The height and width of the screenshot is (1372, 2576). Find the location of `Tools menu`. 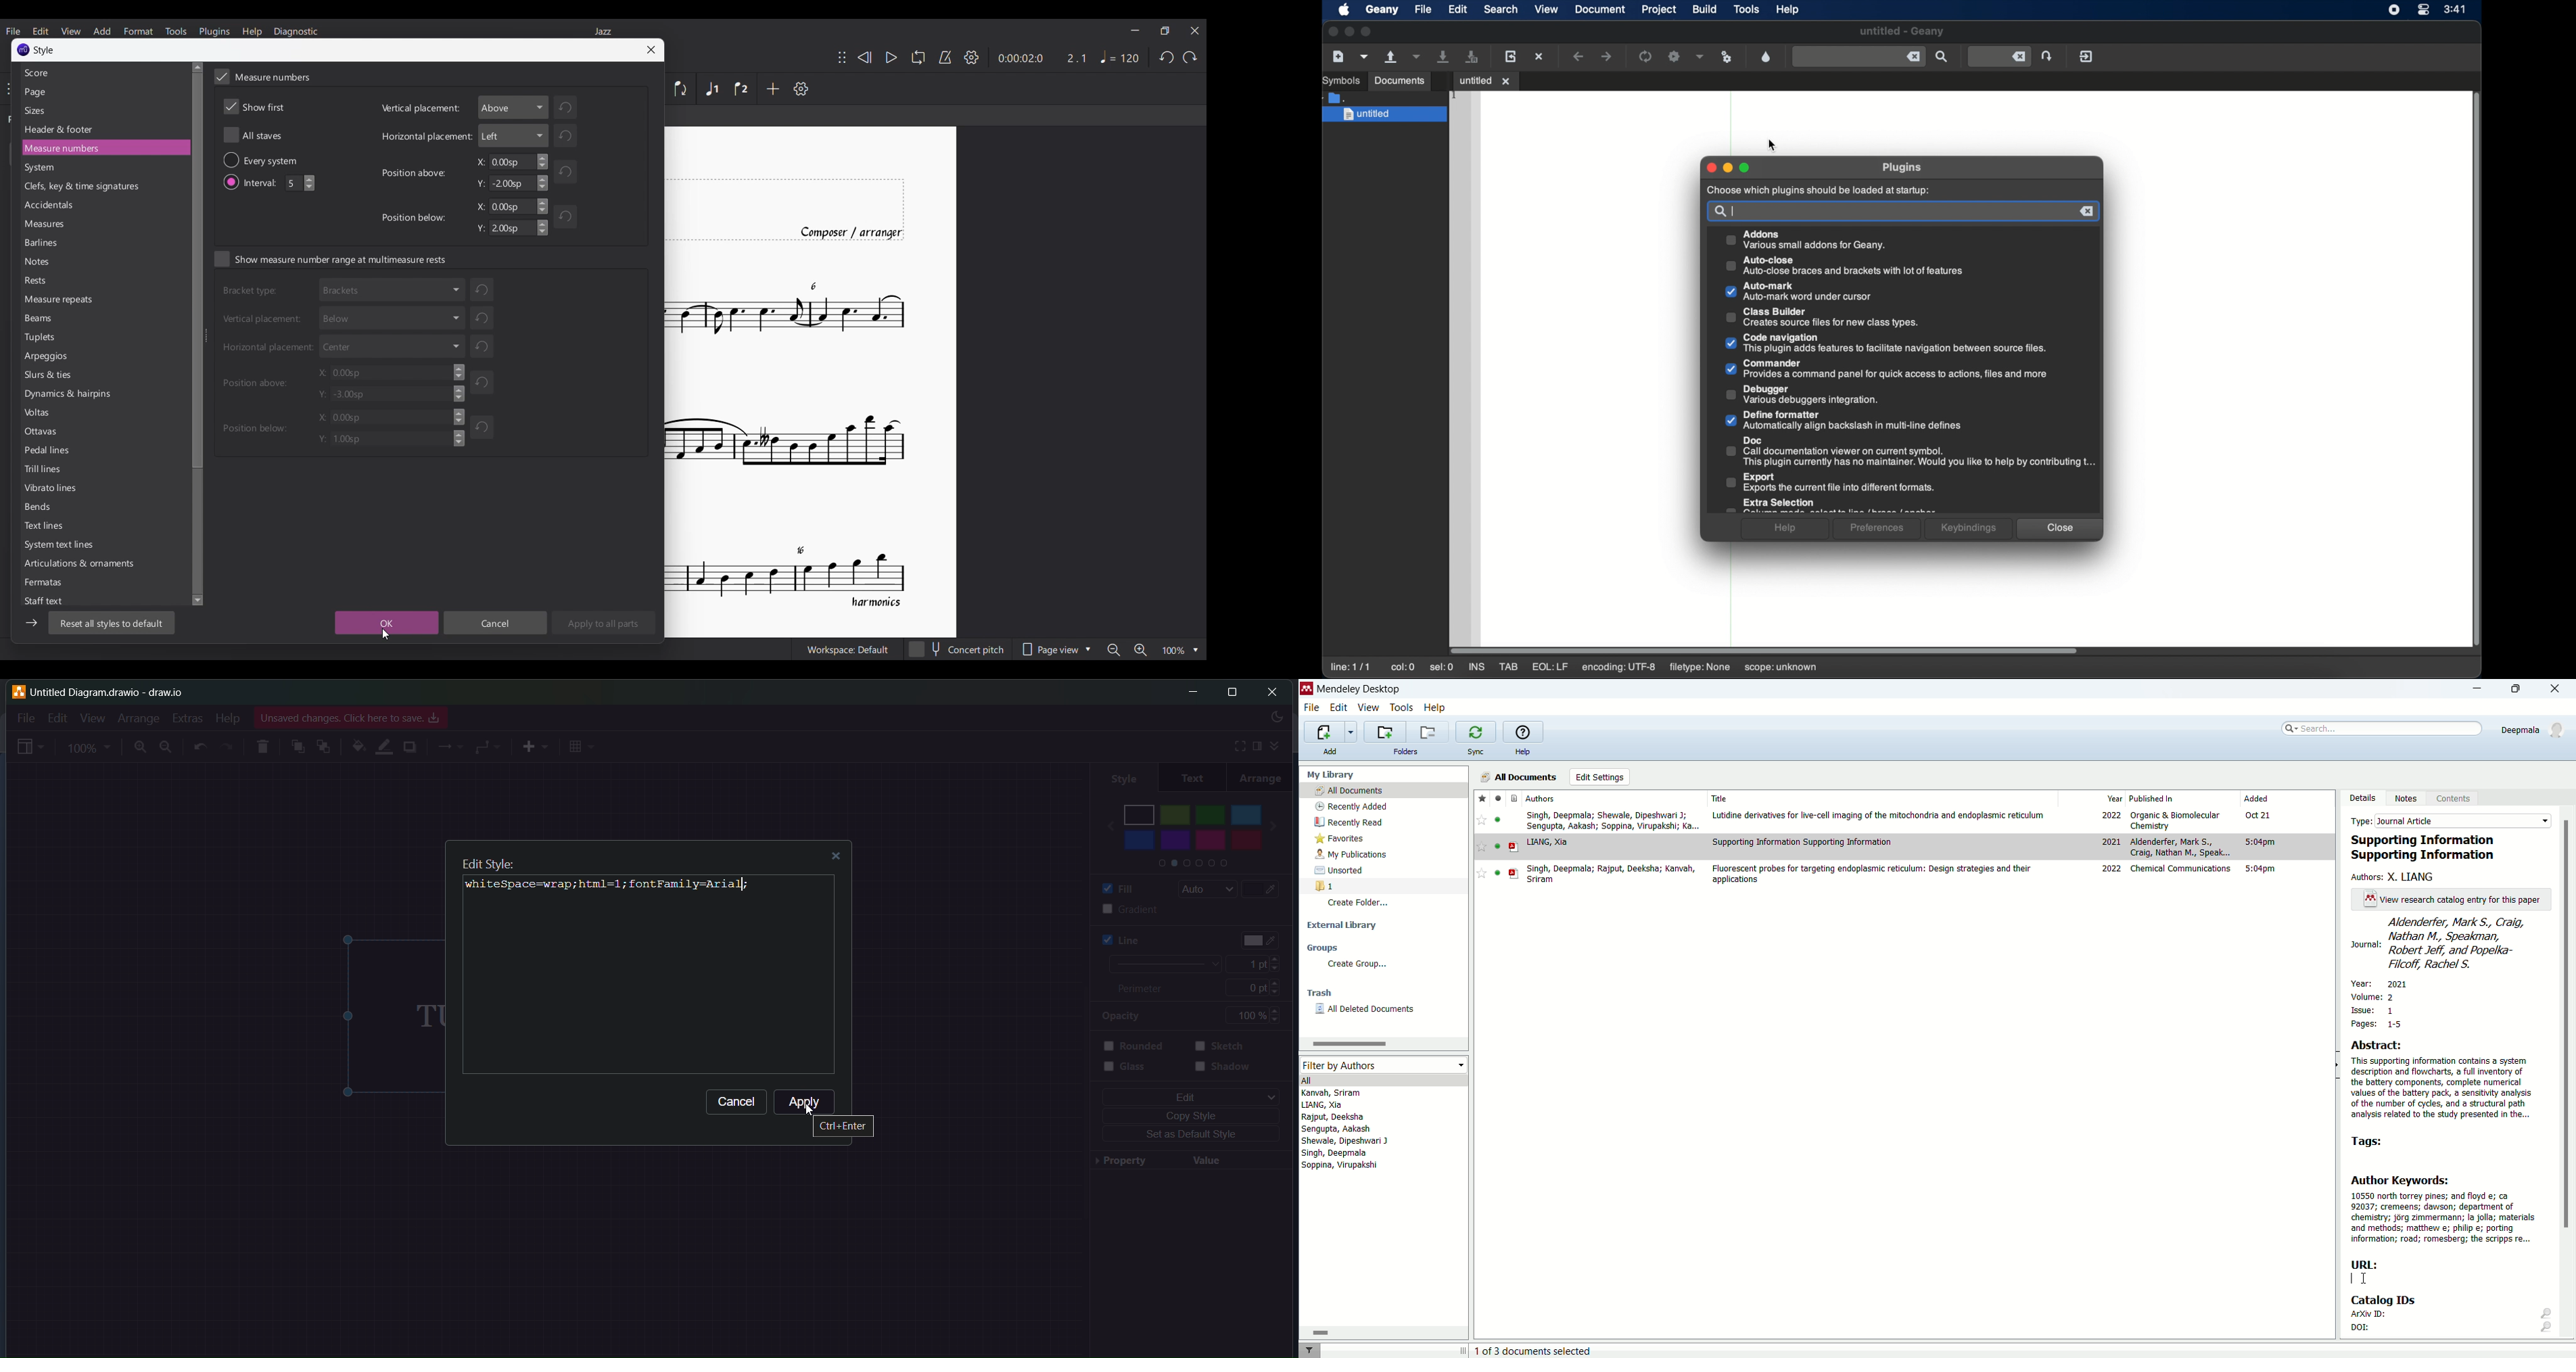

Tools menu is located at coordinates (175, 31).